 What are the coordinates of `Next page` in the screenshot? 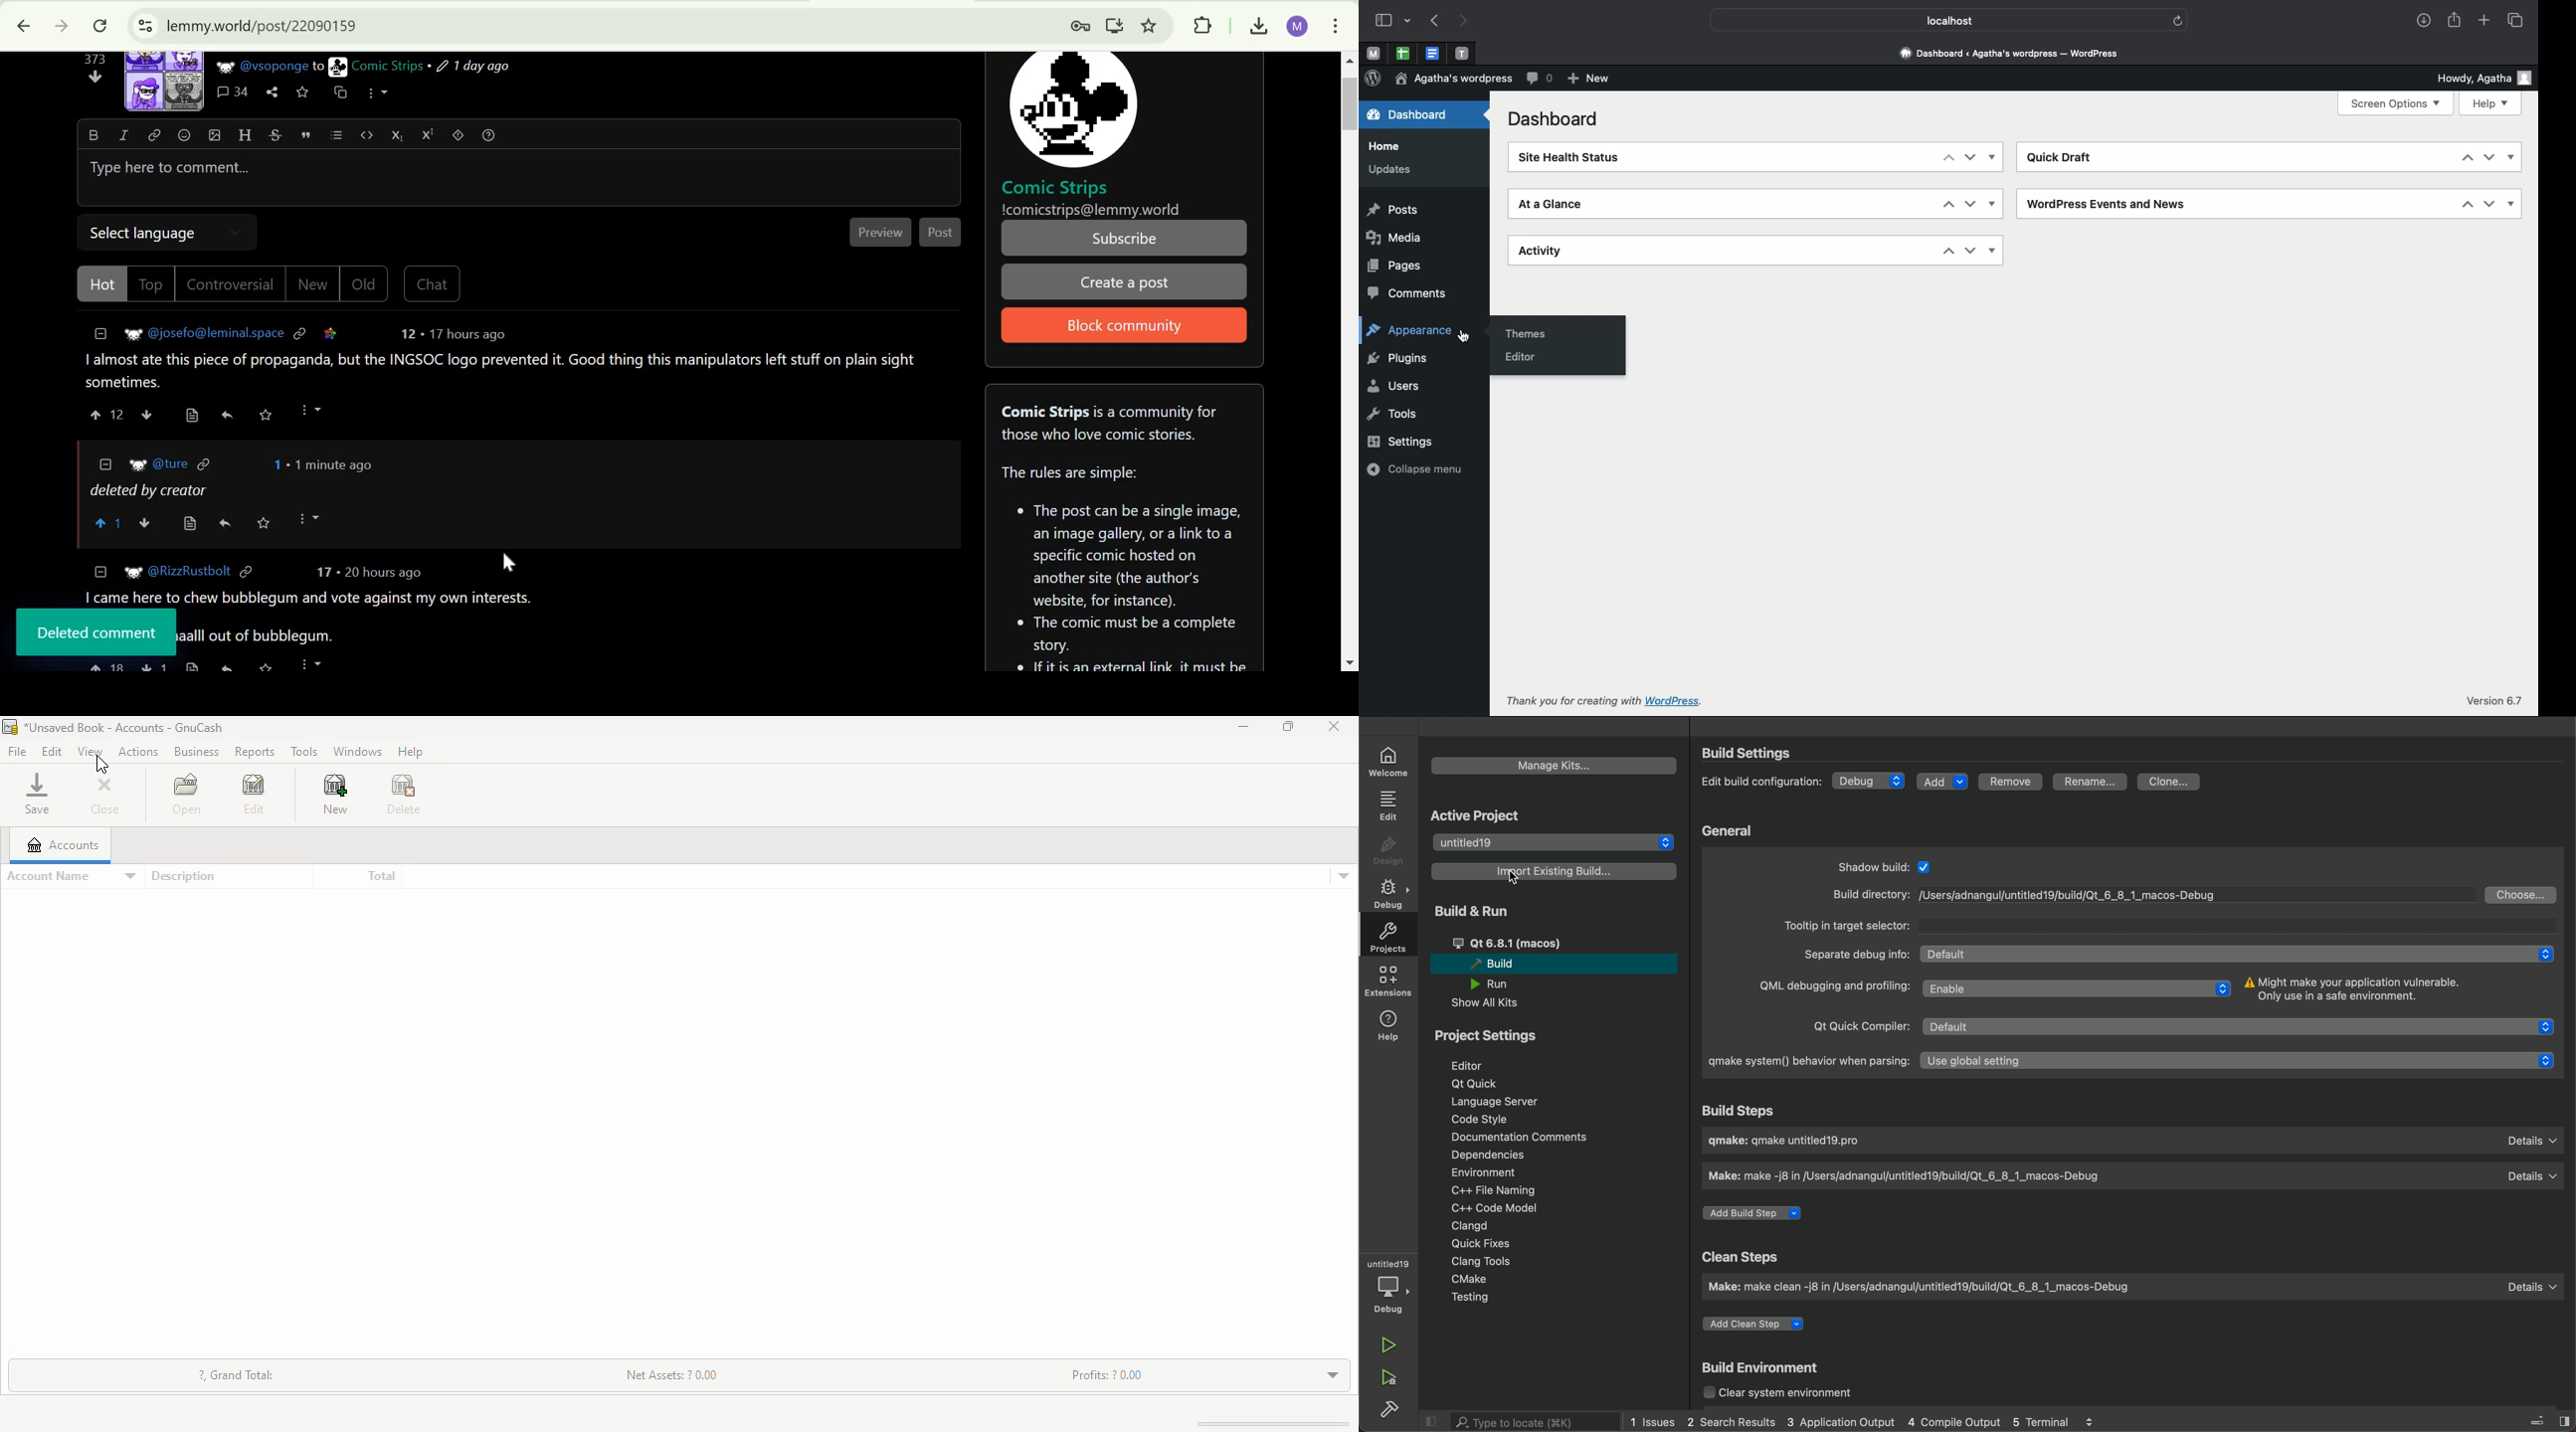 It's located at (1463, 21).